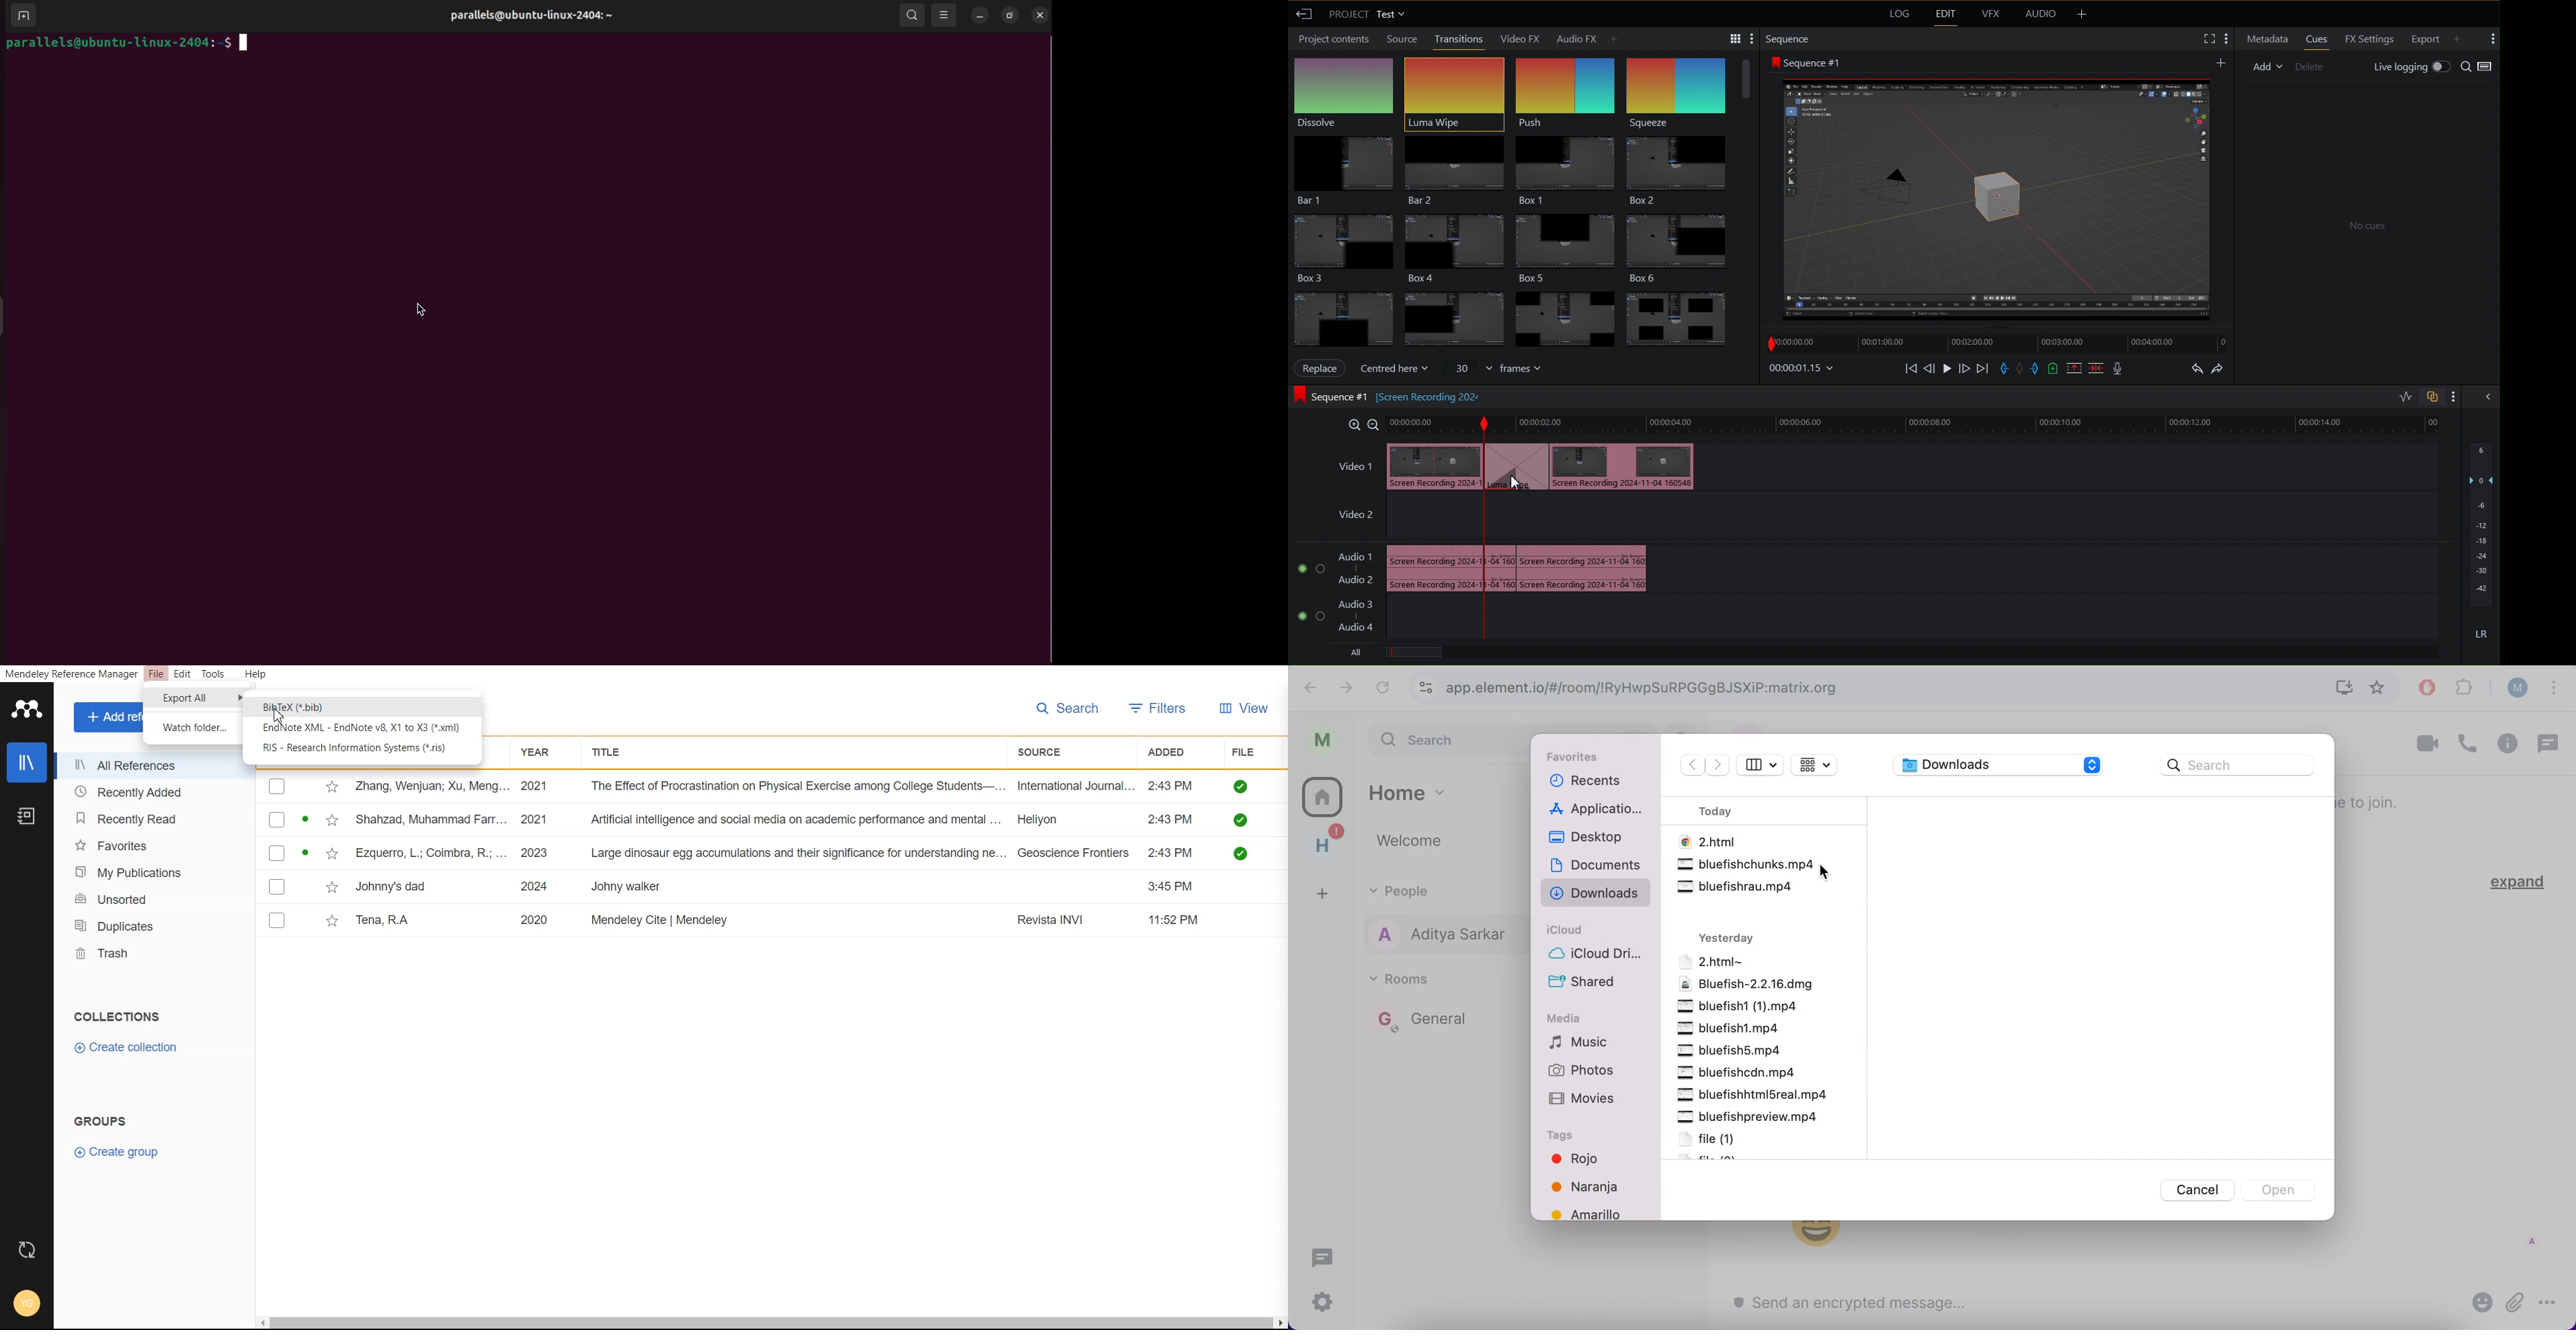 The image size is (2576, 1344). Describe the element at coordinates (2479, 66) in the screenshot. I see `Search` at that location.